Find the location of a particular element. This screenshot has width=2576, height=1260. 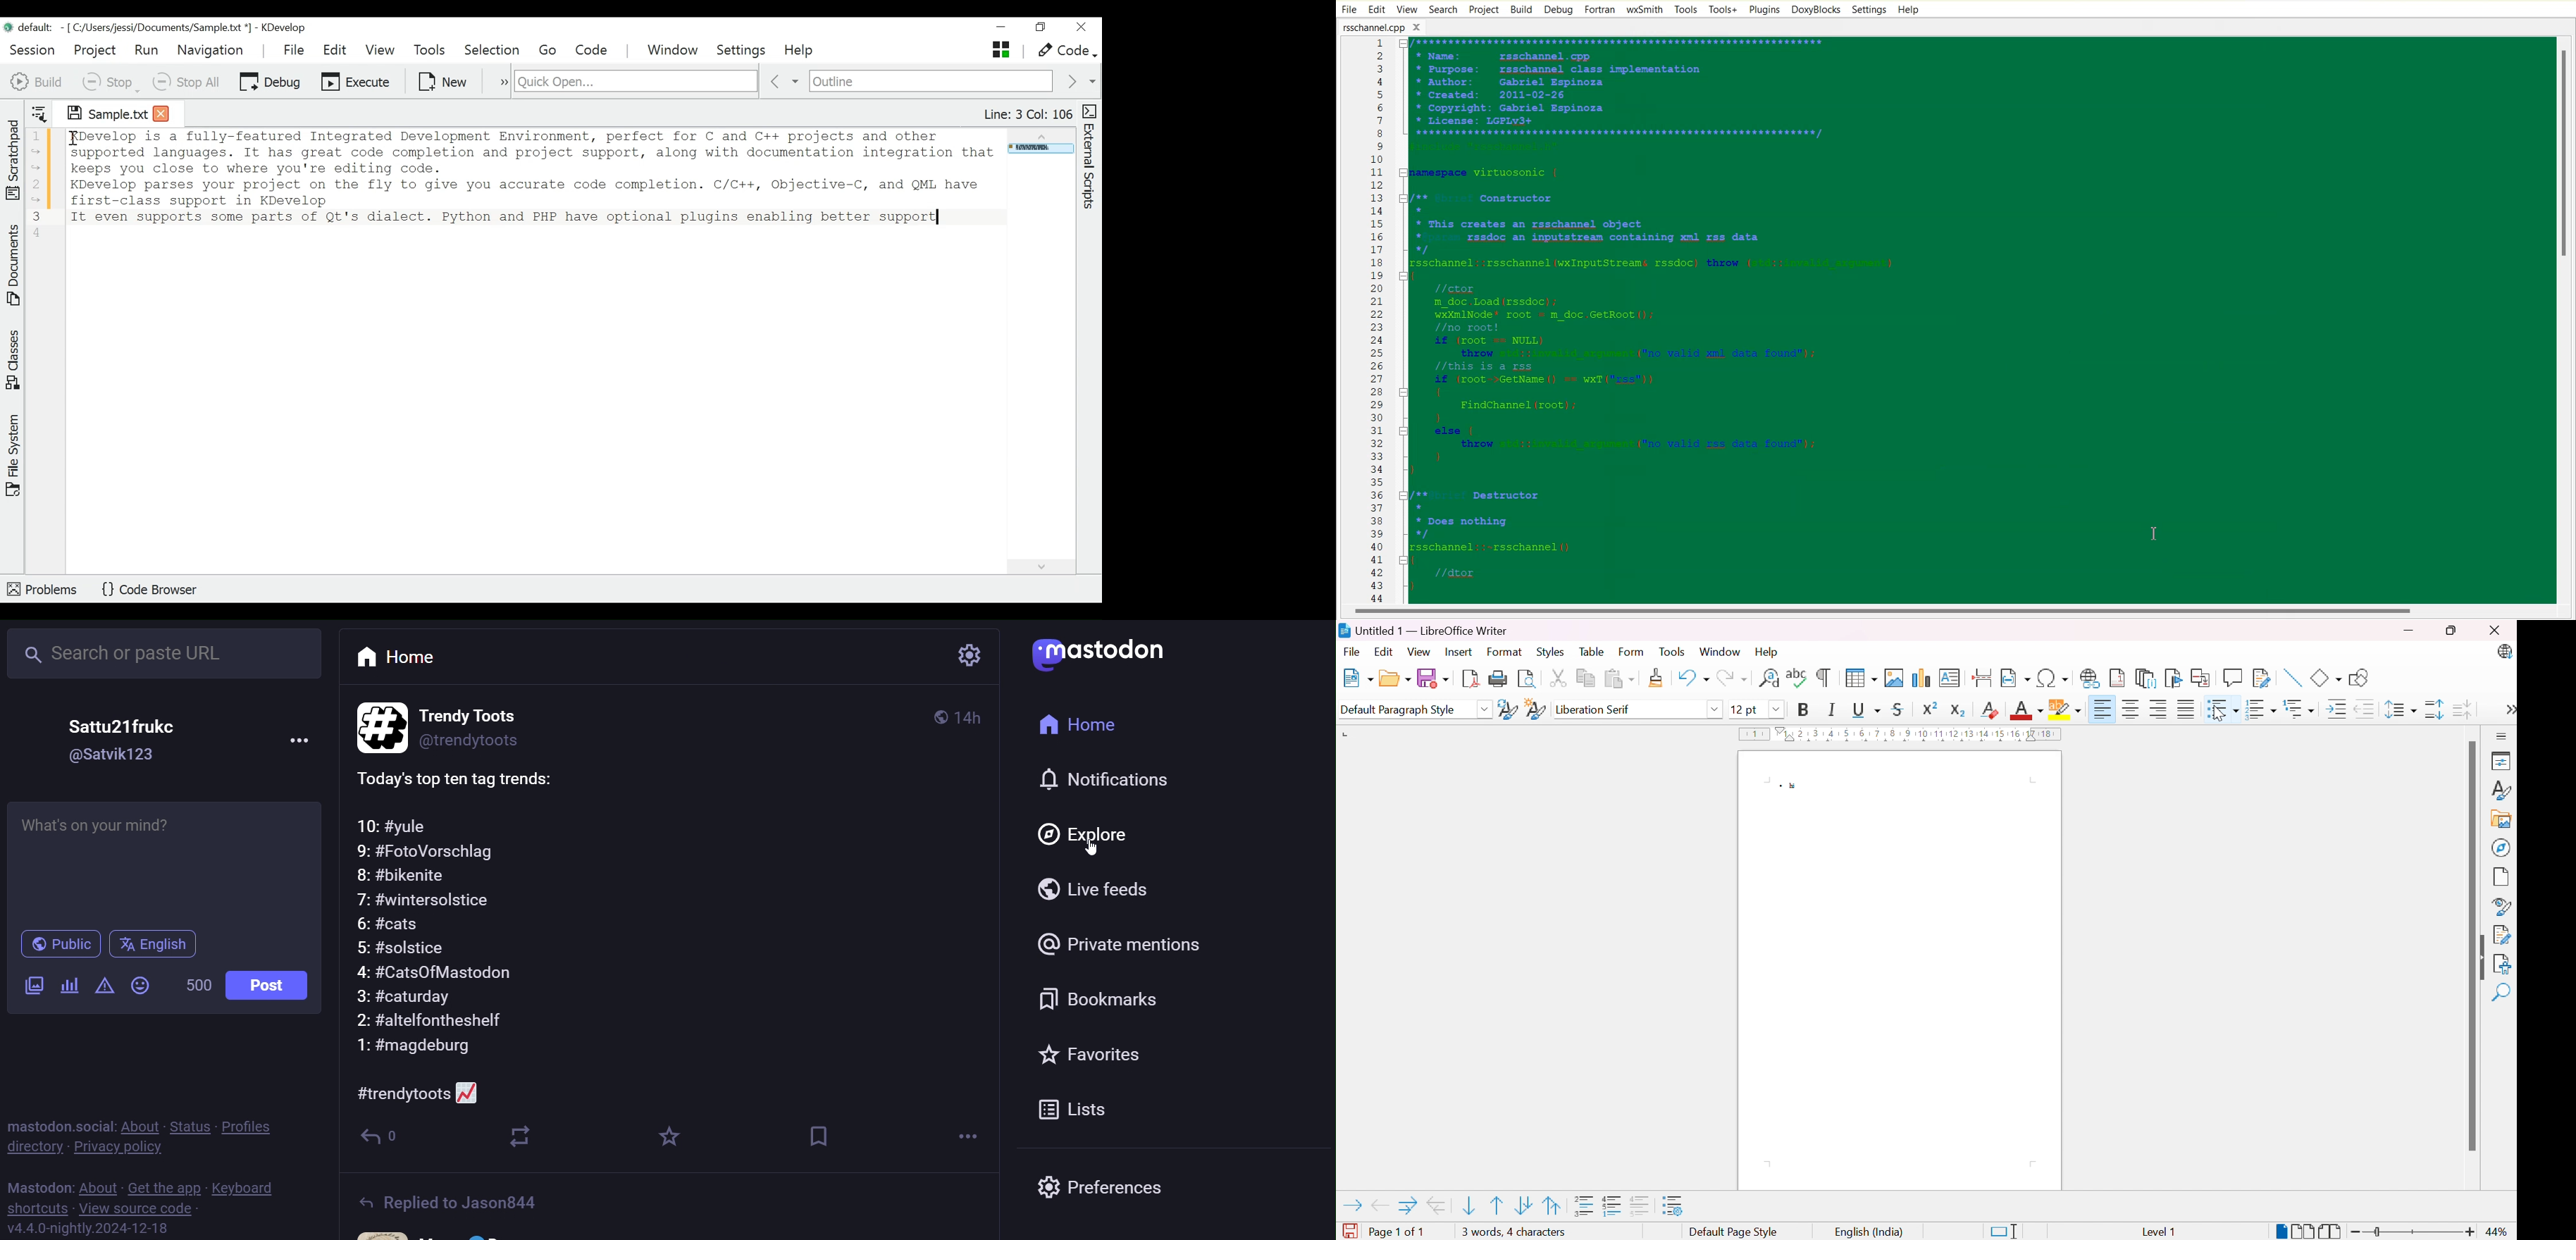

Styles is located at coordinates (1550, 651).